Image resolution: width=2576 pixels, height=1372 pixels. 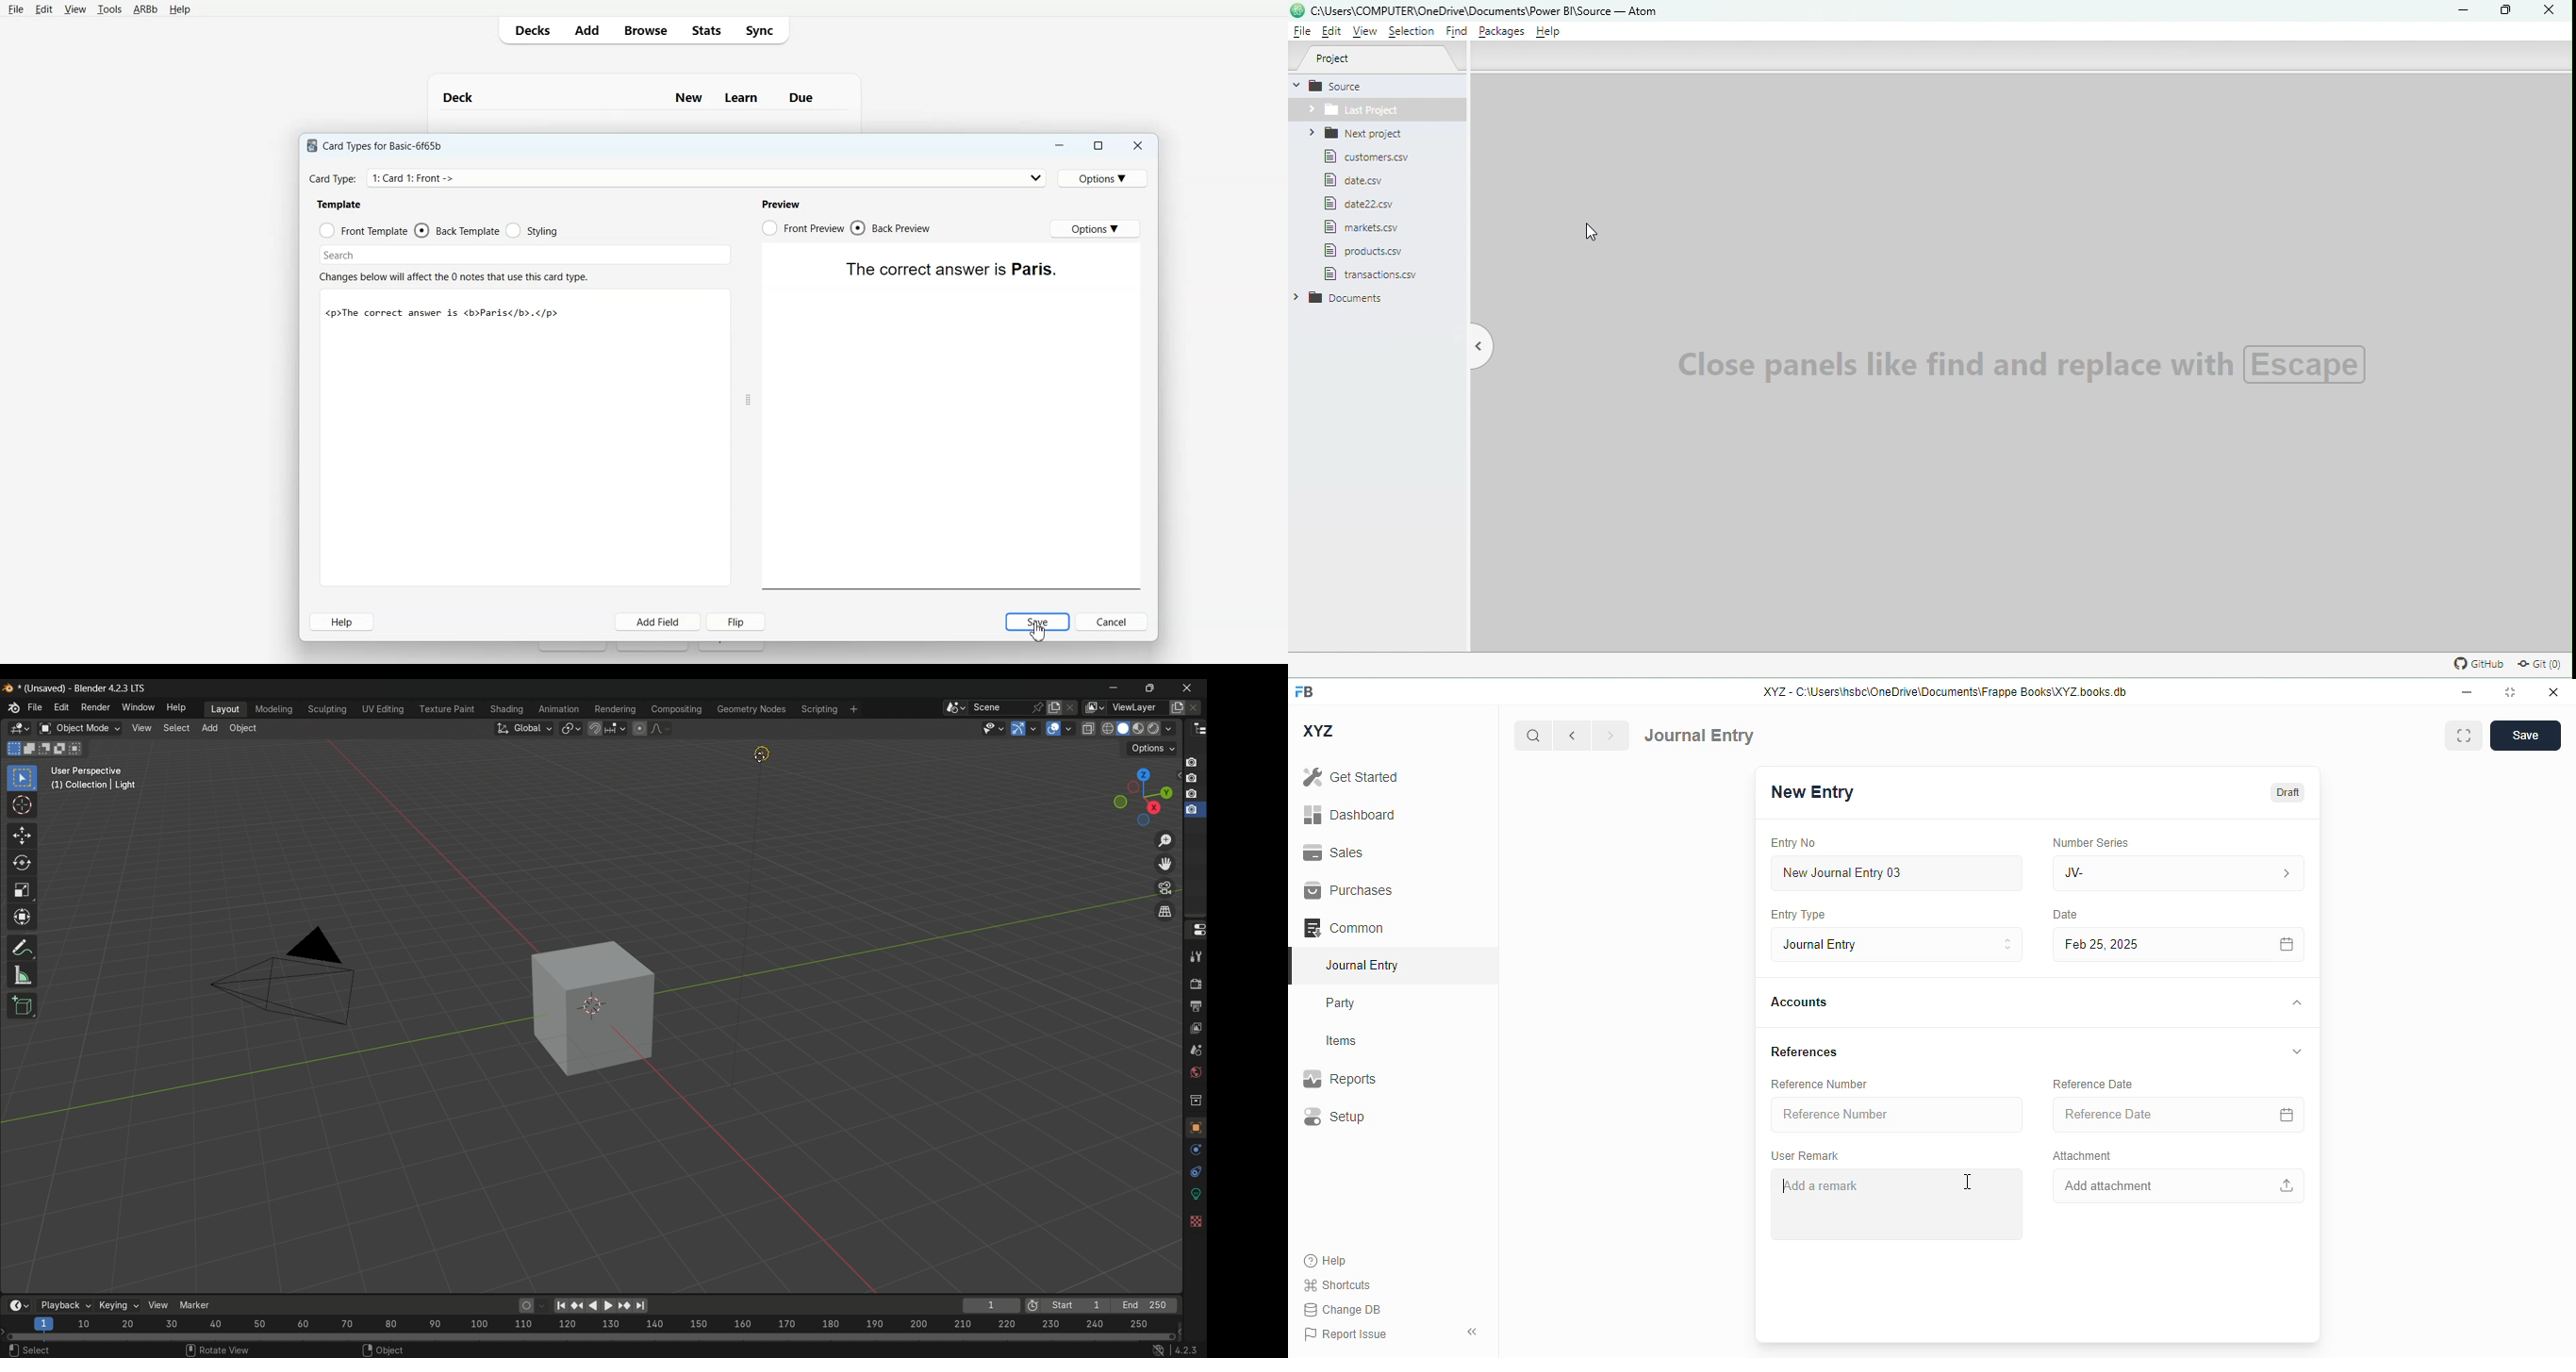 What do you see at coordinates (1146, 1305) in the screenshot?
I see `end` at bounding box center [1146, 1305].